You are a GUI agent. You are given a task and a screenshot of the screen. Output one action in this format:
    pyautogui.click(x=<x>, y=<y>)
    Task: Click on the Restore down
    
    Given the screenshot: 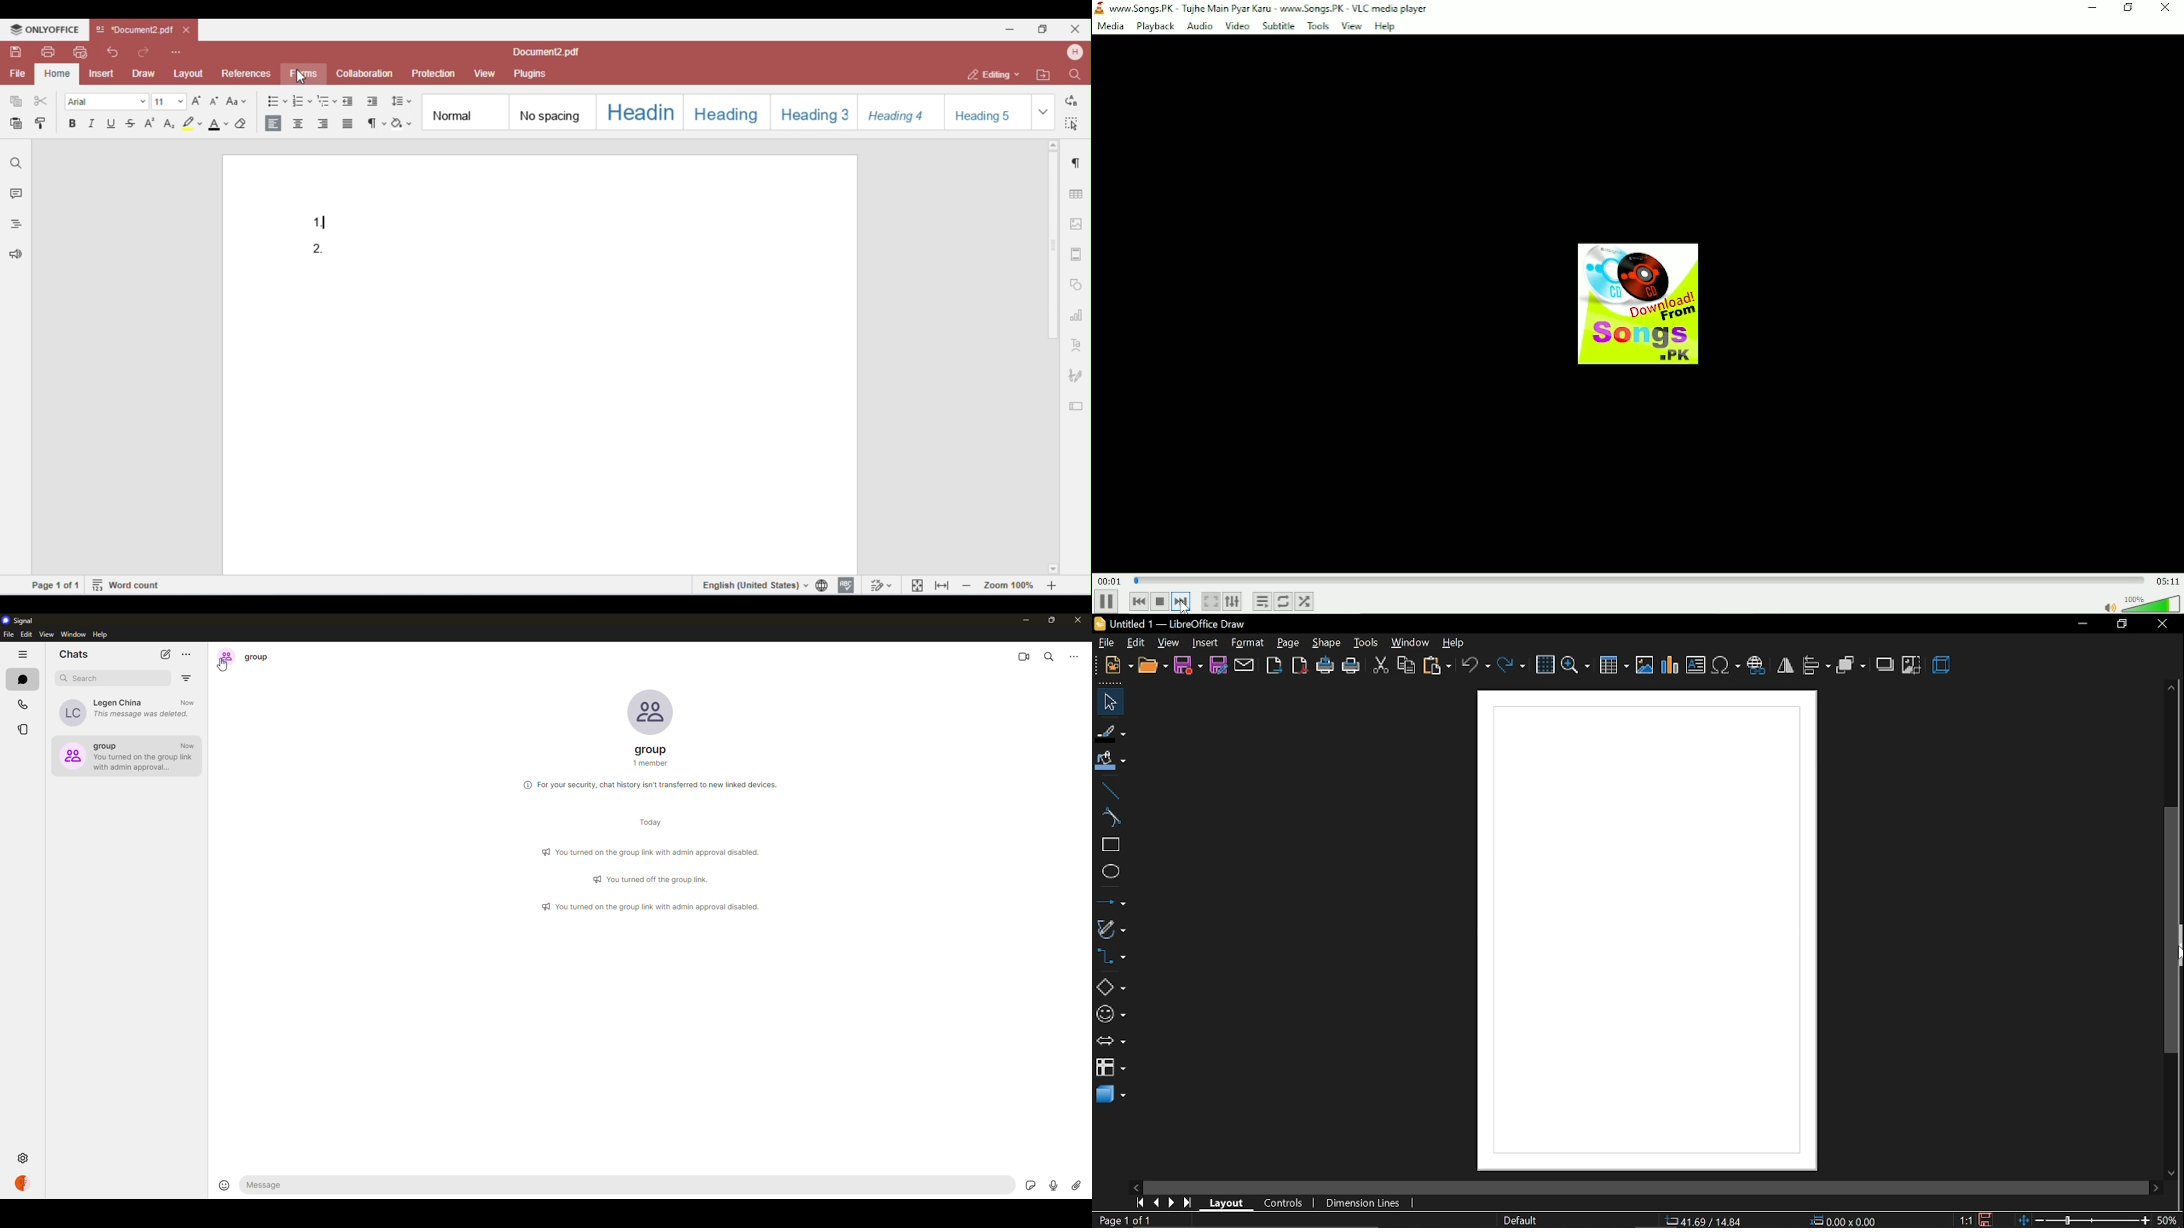 What is the action you would take?
    pyautogui.click(x=2128, y=7)
    